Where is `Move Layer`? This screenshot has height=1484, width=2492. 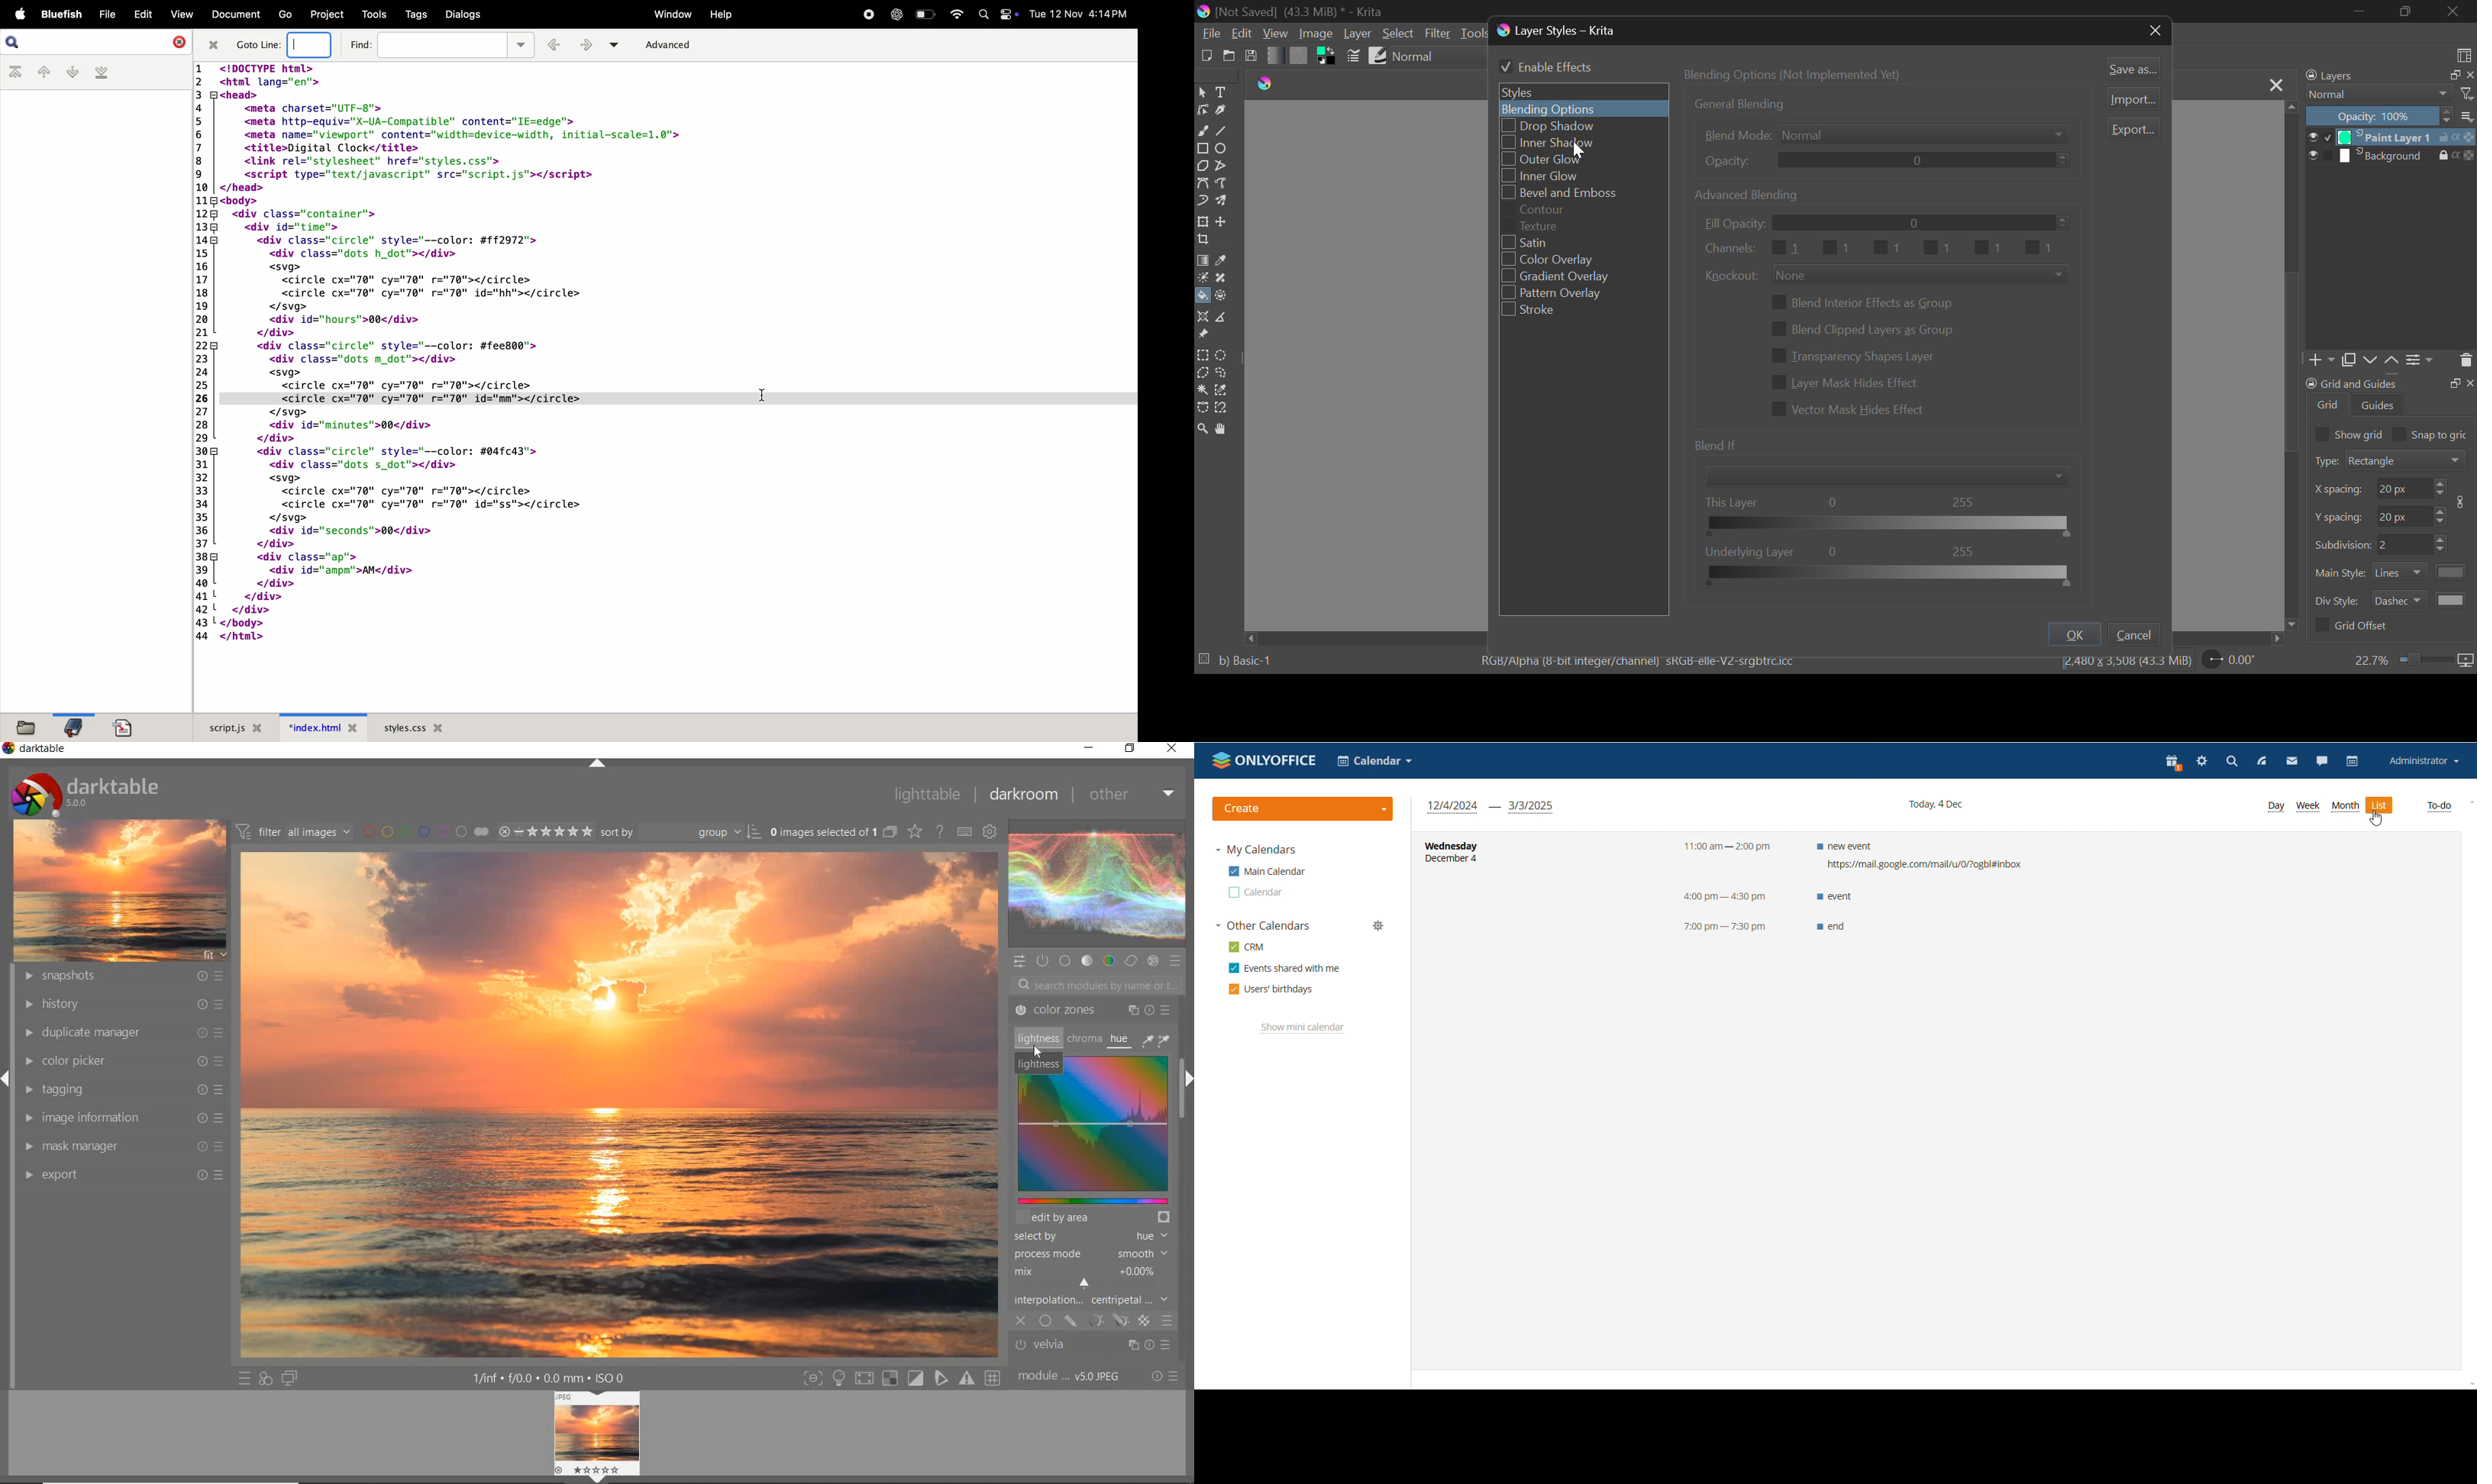
Move Layer is located at coordinates (1223, 222).